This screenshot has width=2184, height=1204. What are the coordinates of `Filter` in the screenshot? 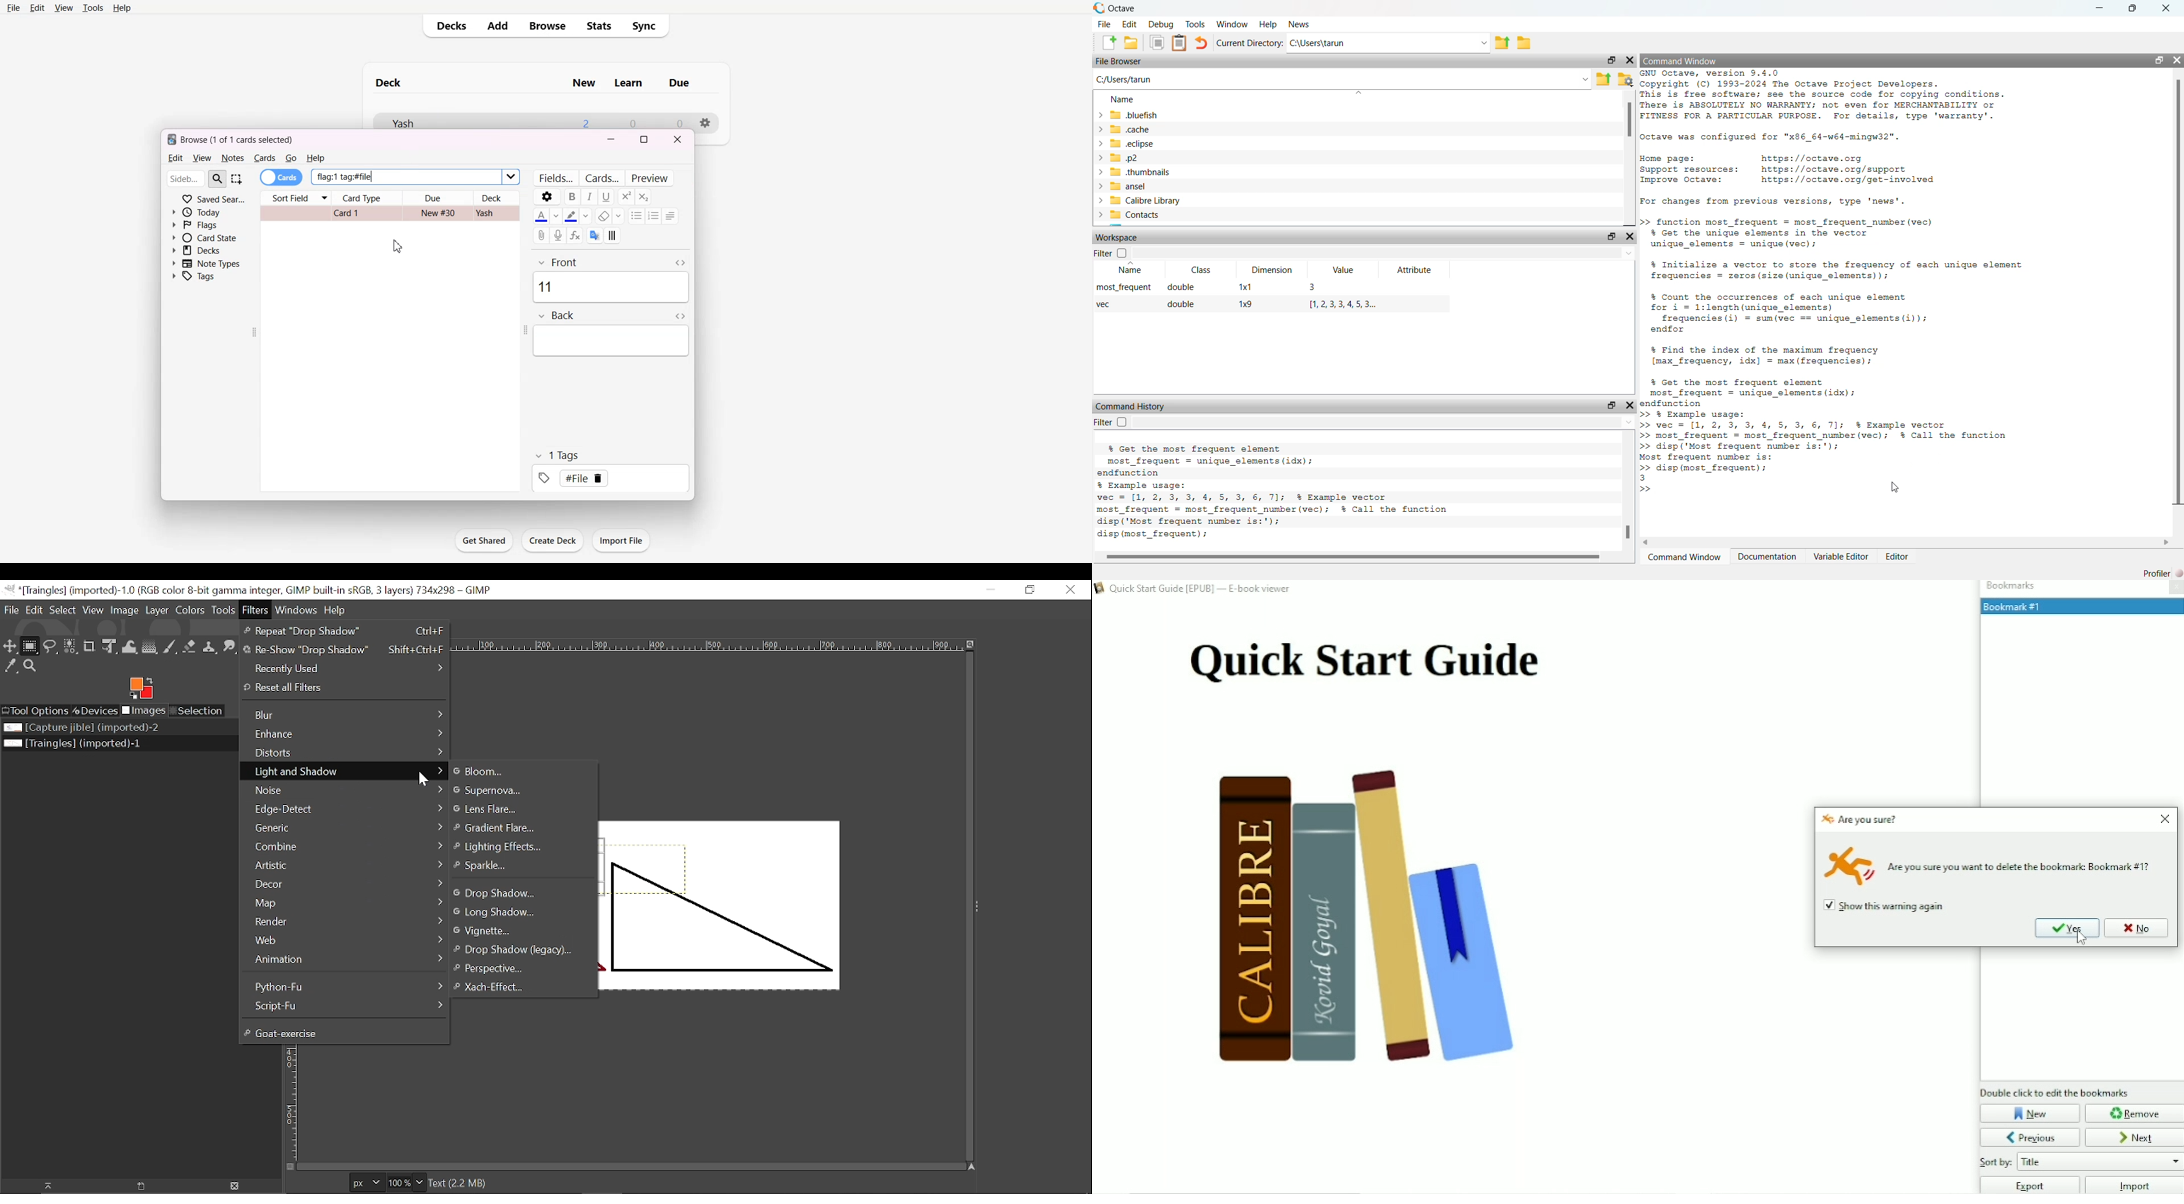 It's located at (1111, 253).